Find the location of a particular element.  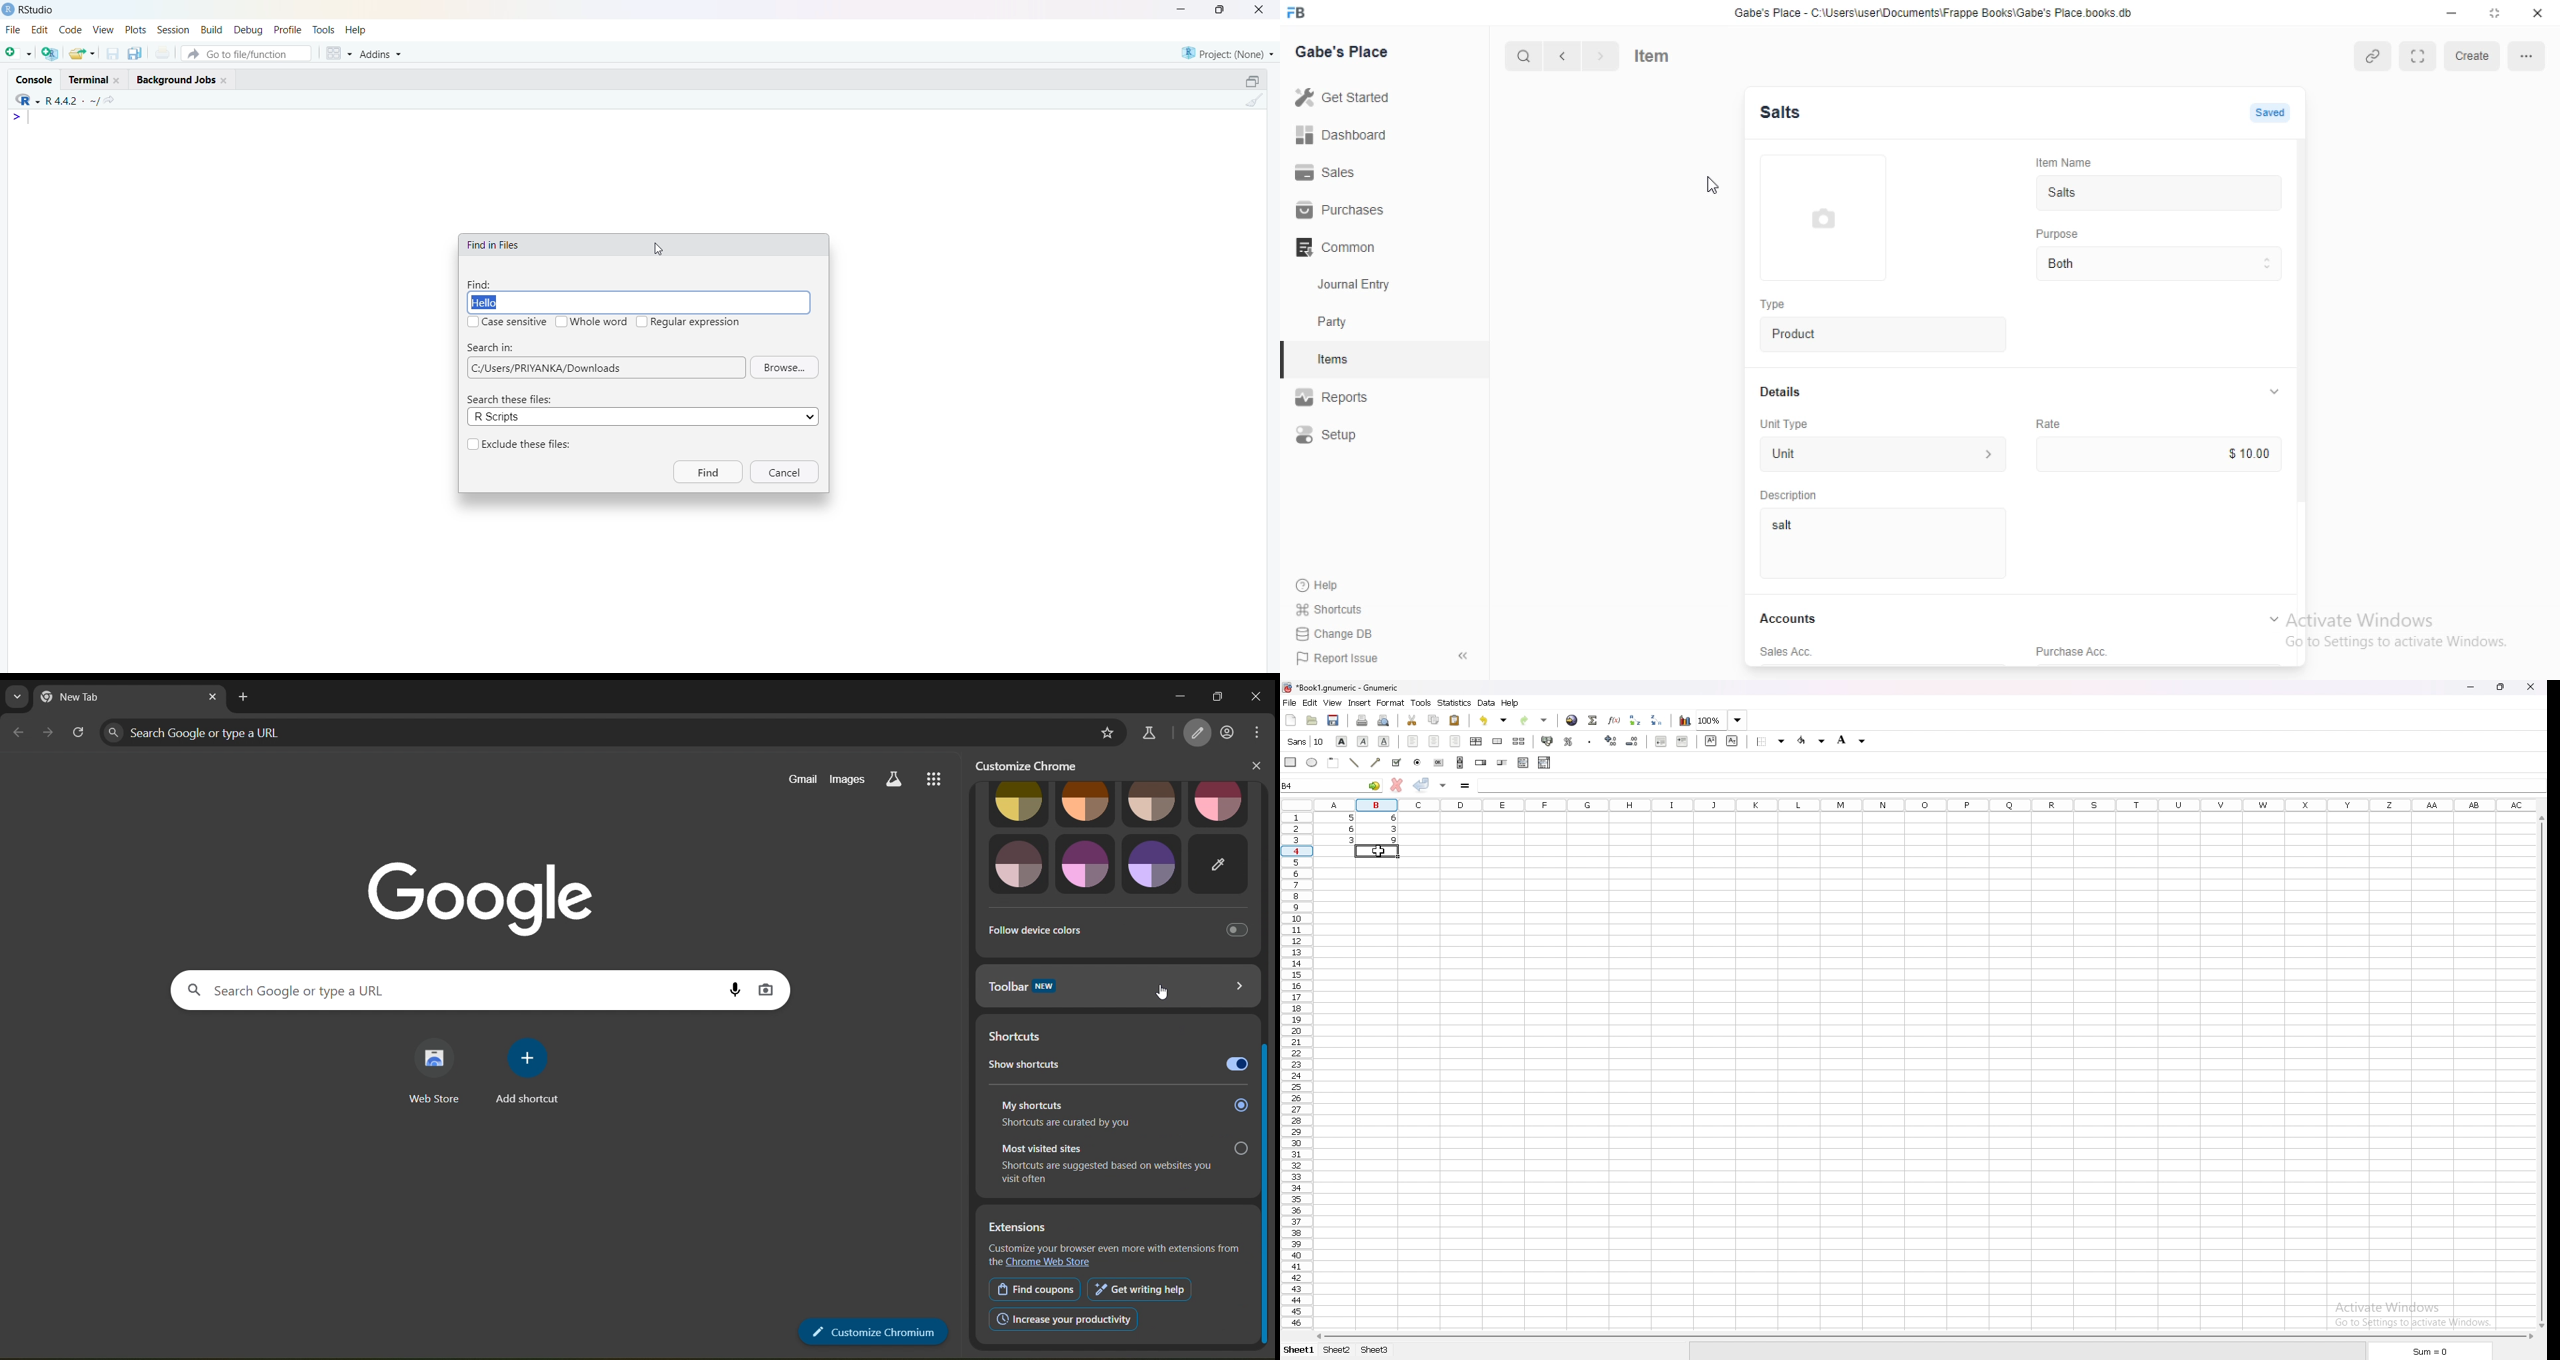

most visited site is located at coordinates (1124, 1148).